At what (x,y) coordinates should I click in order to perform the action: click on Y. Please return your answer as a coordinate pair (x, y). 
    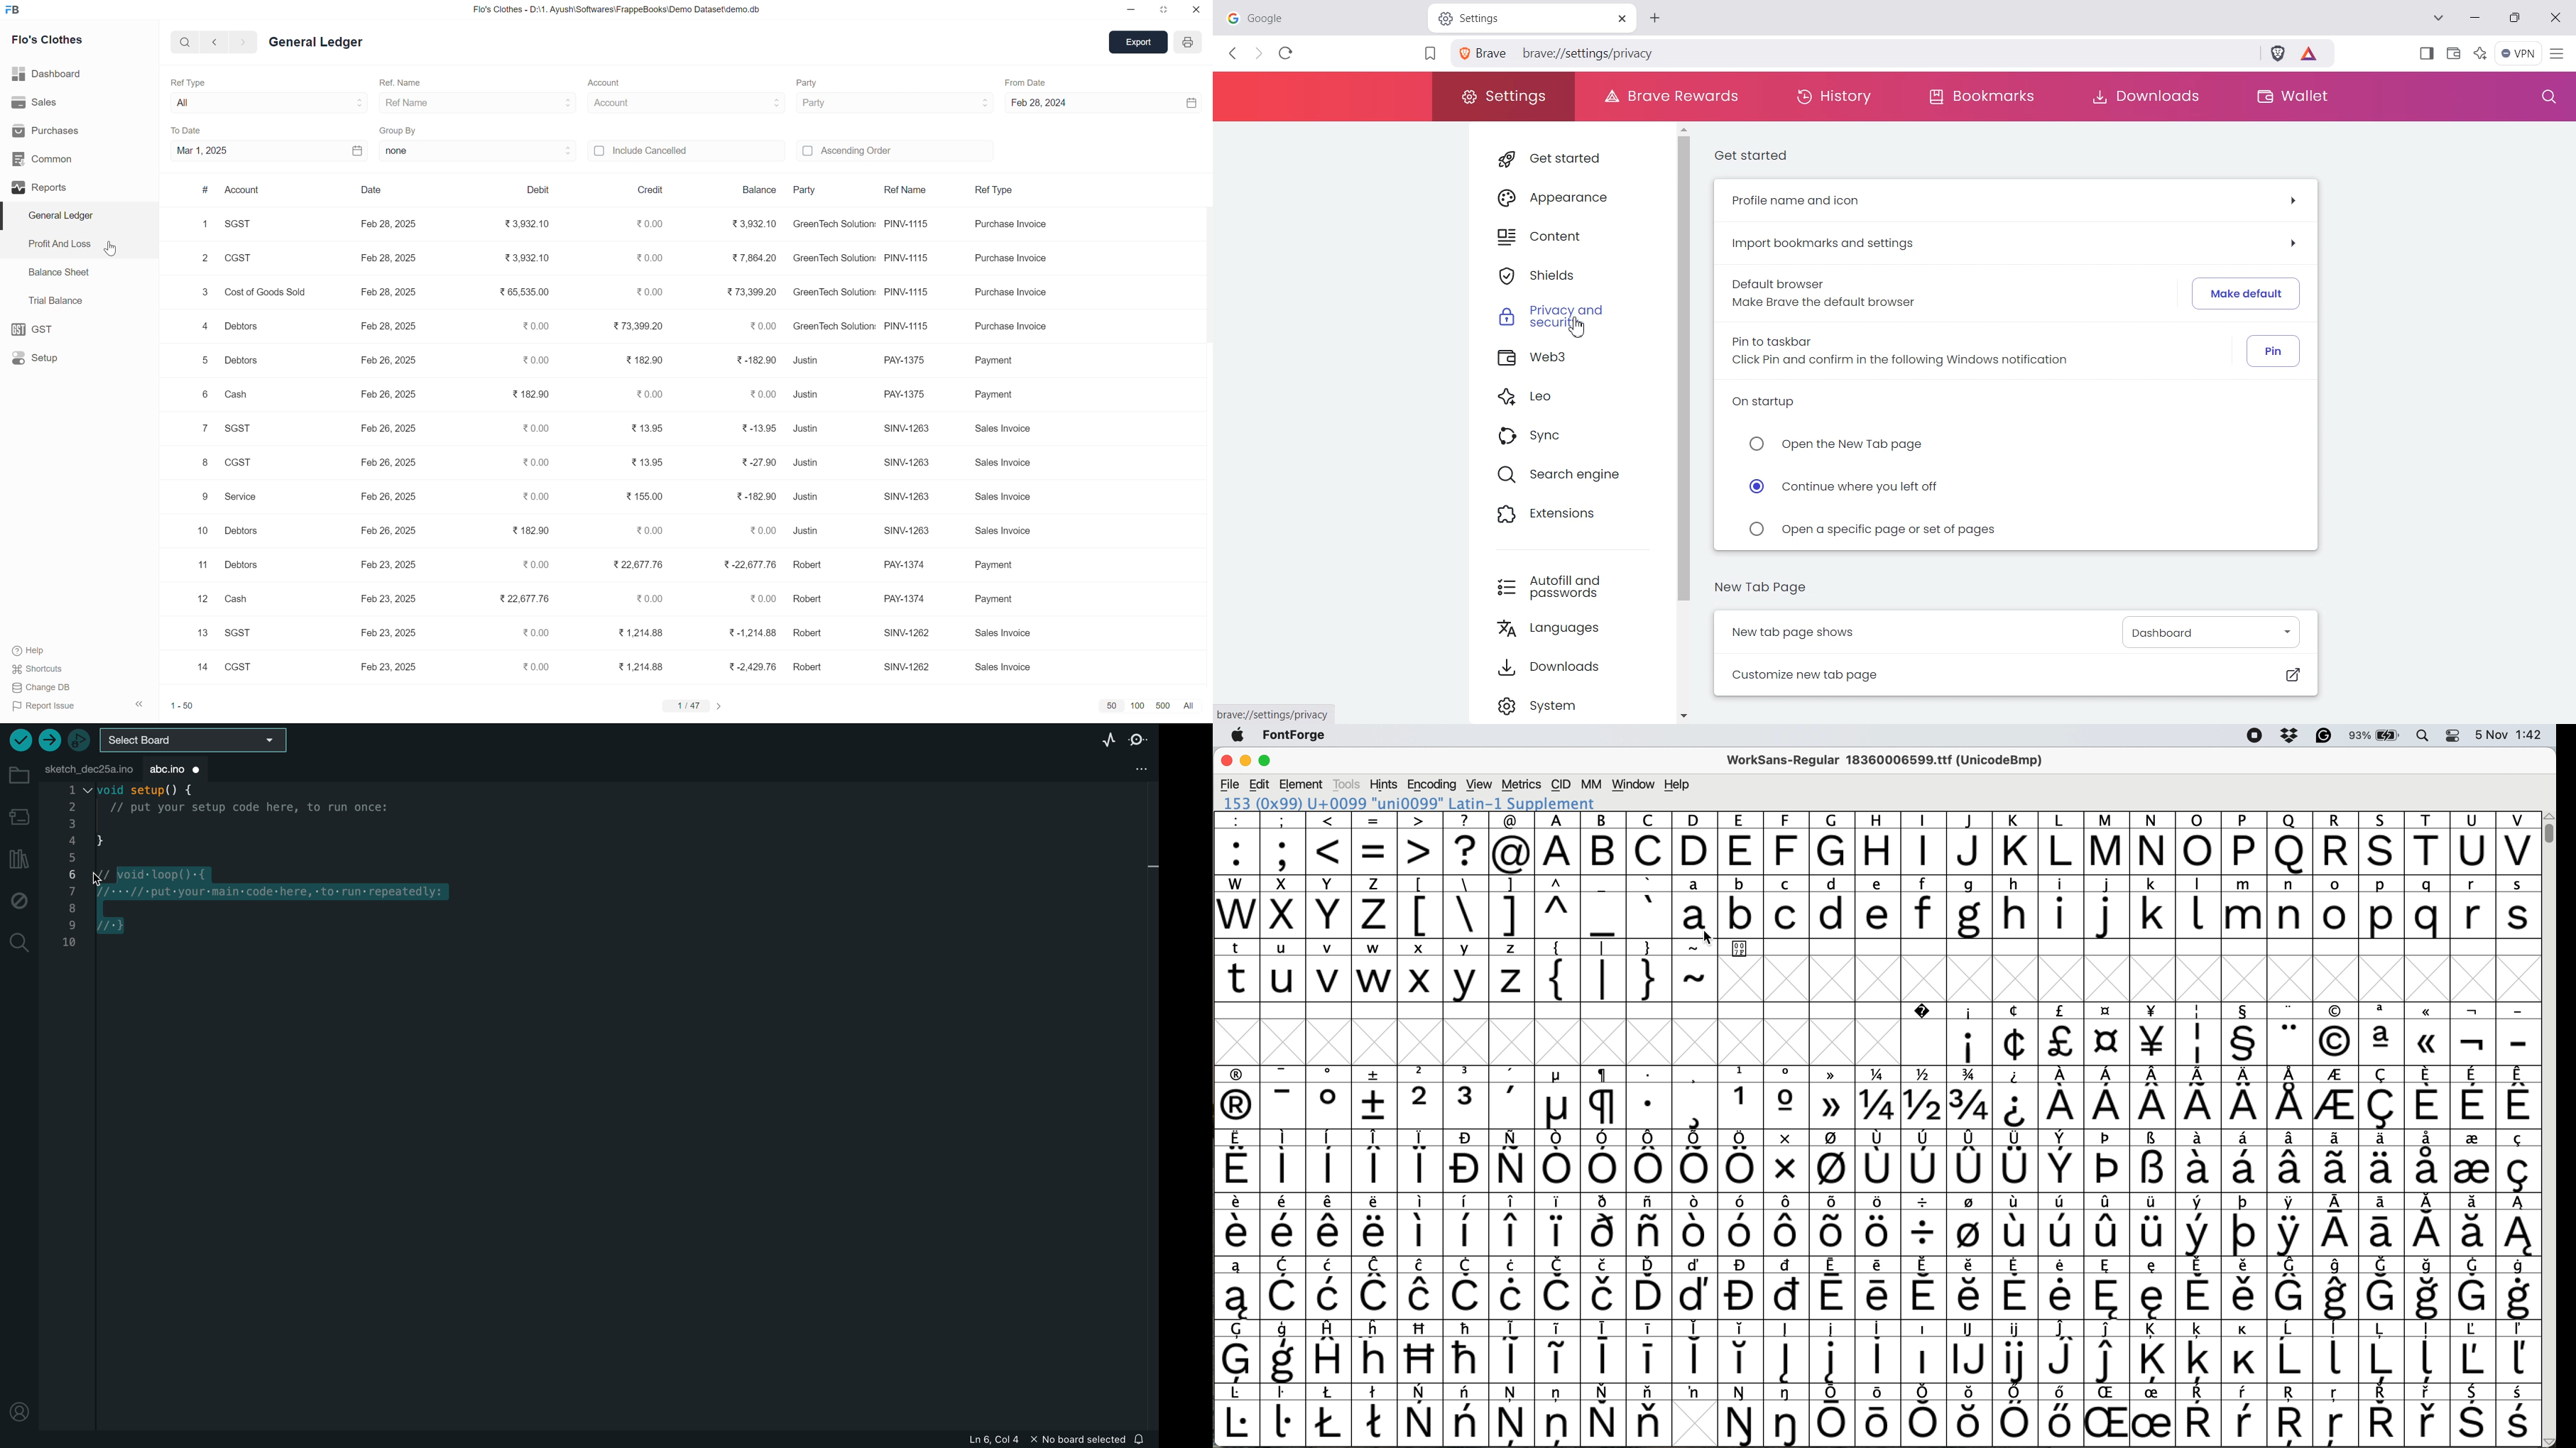
    Looking at the image, I should click on (1330, 907).